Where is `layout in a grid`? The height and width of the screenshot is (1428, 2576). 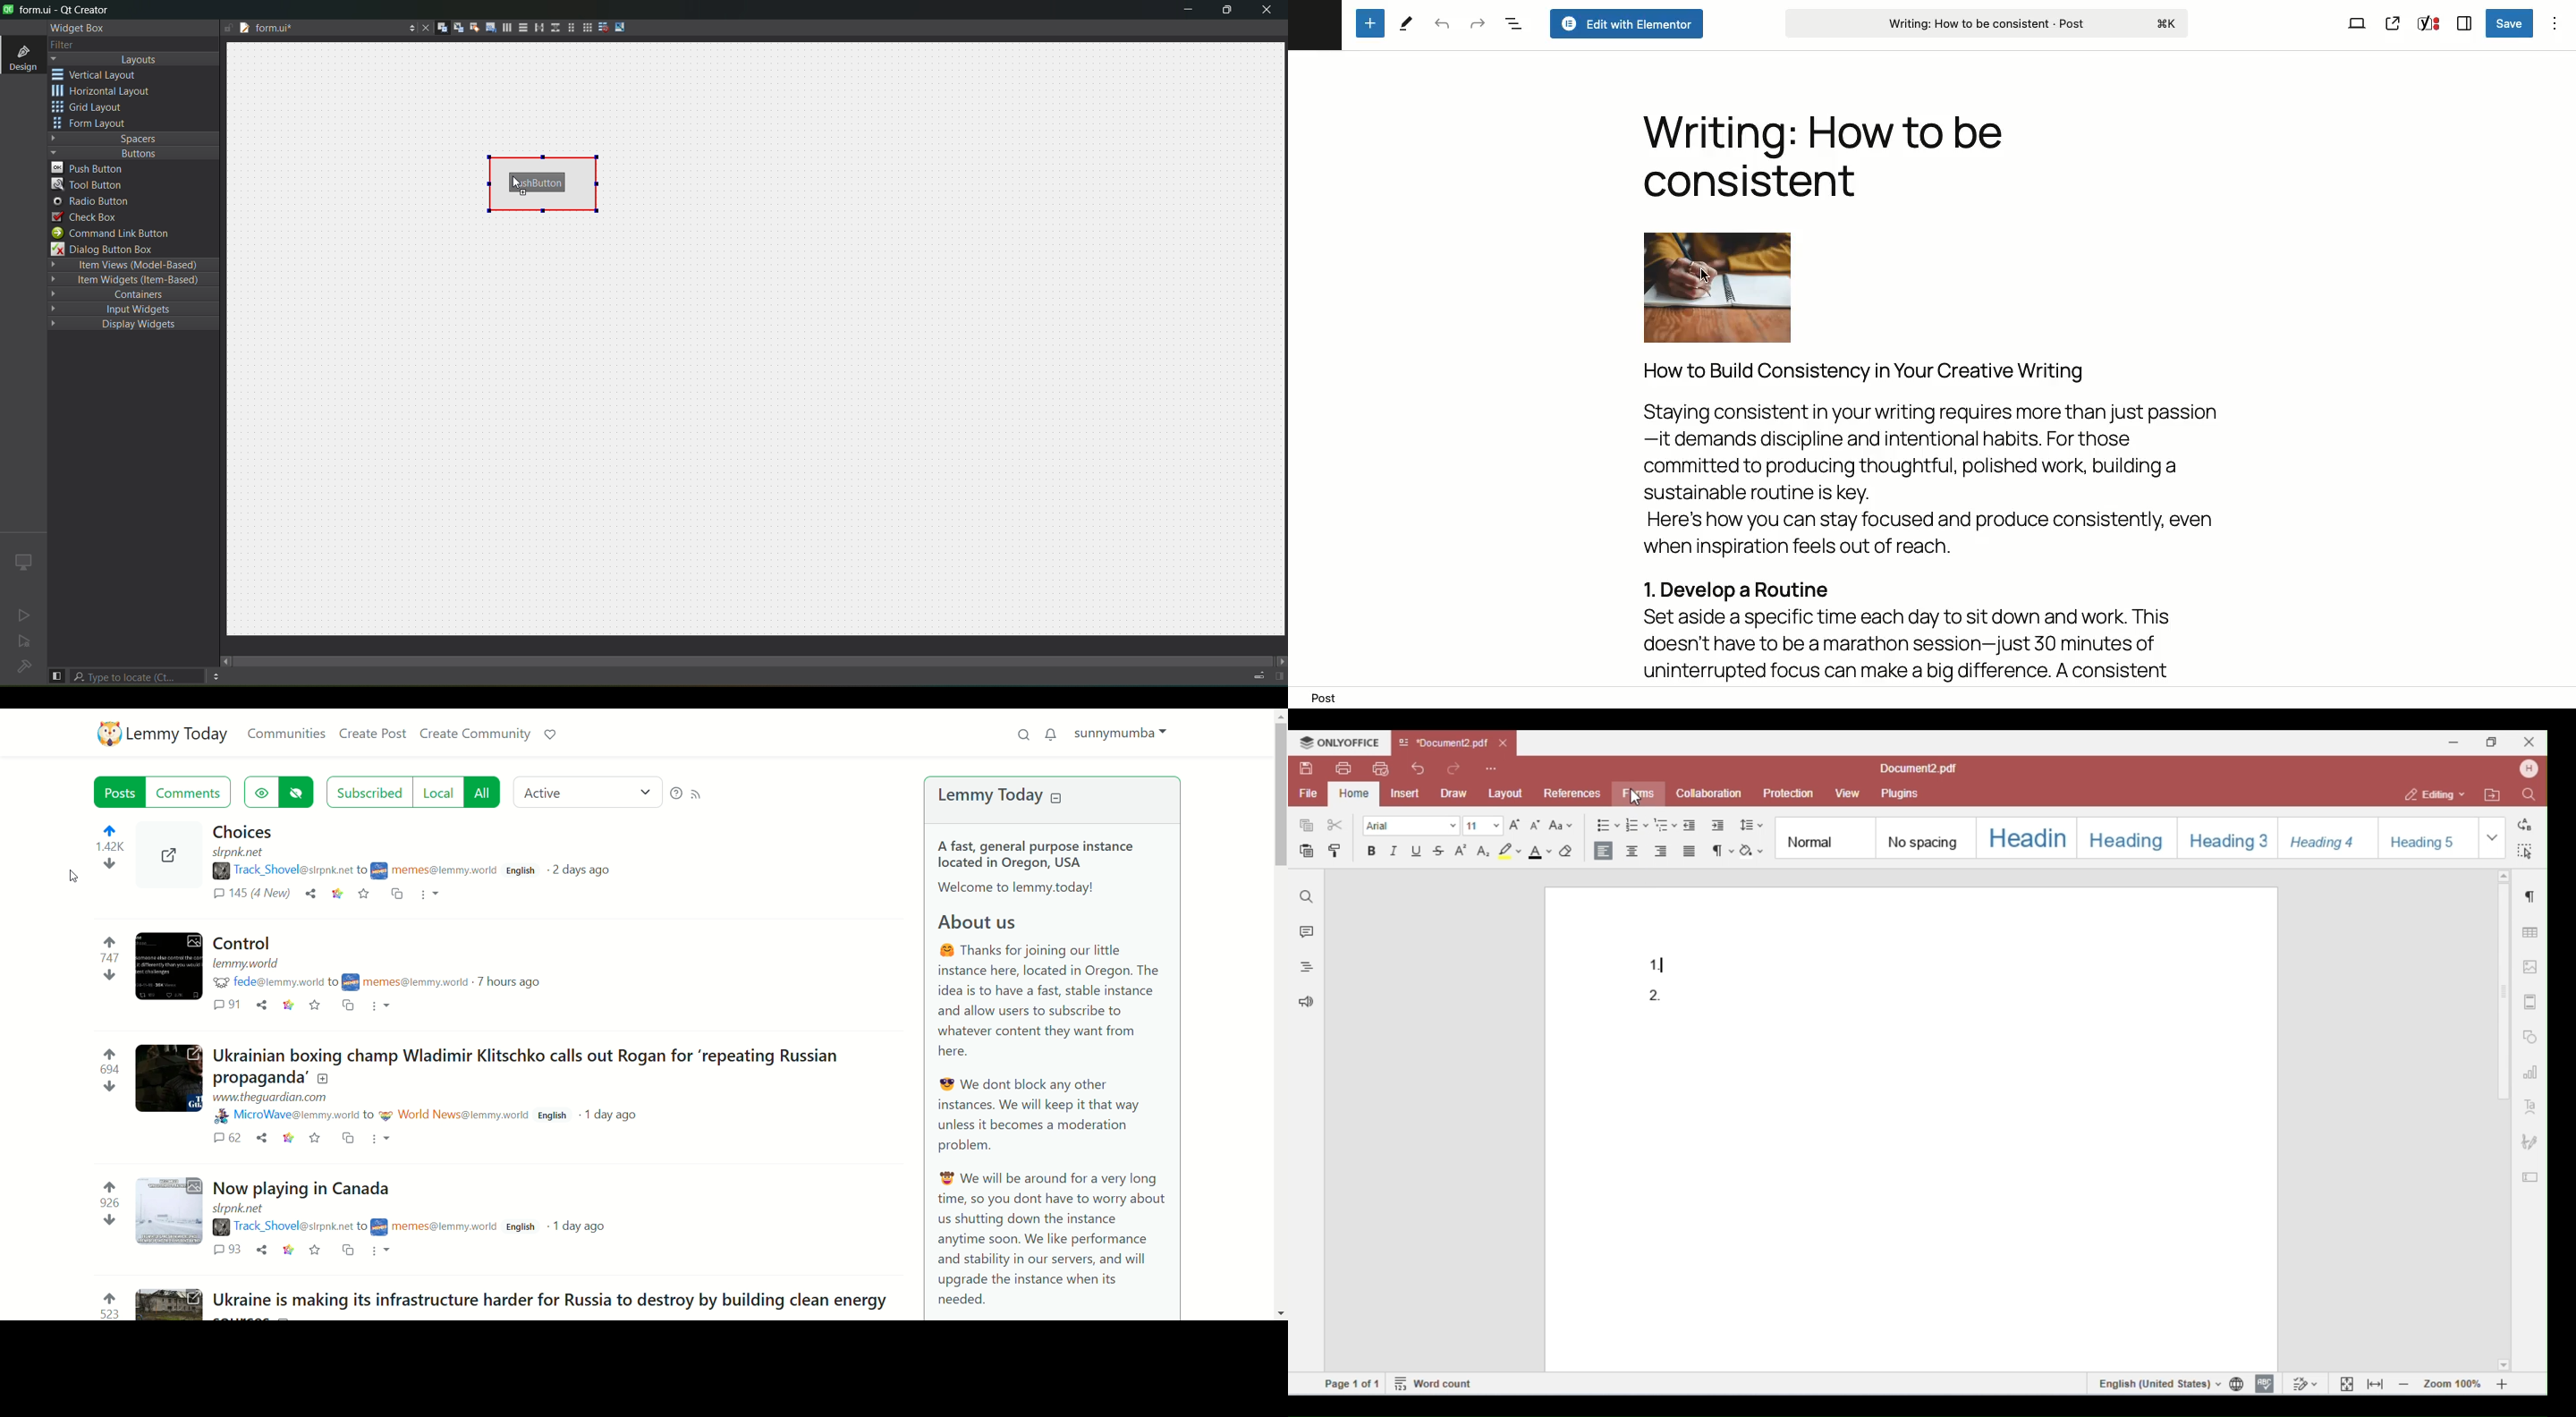 layout in a grid is located at coordinates (586, 29).